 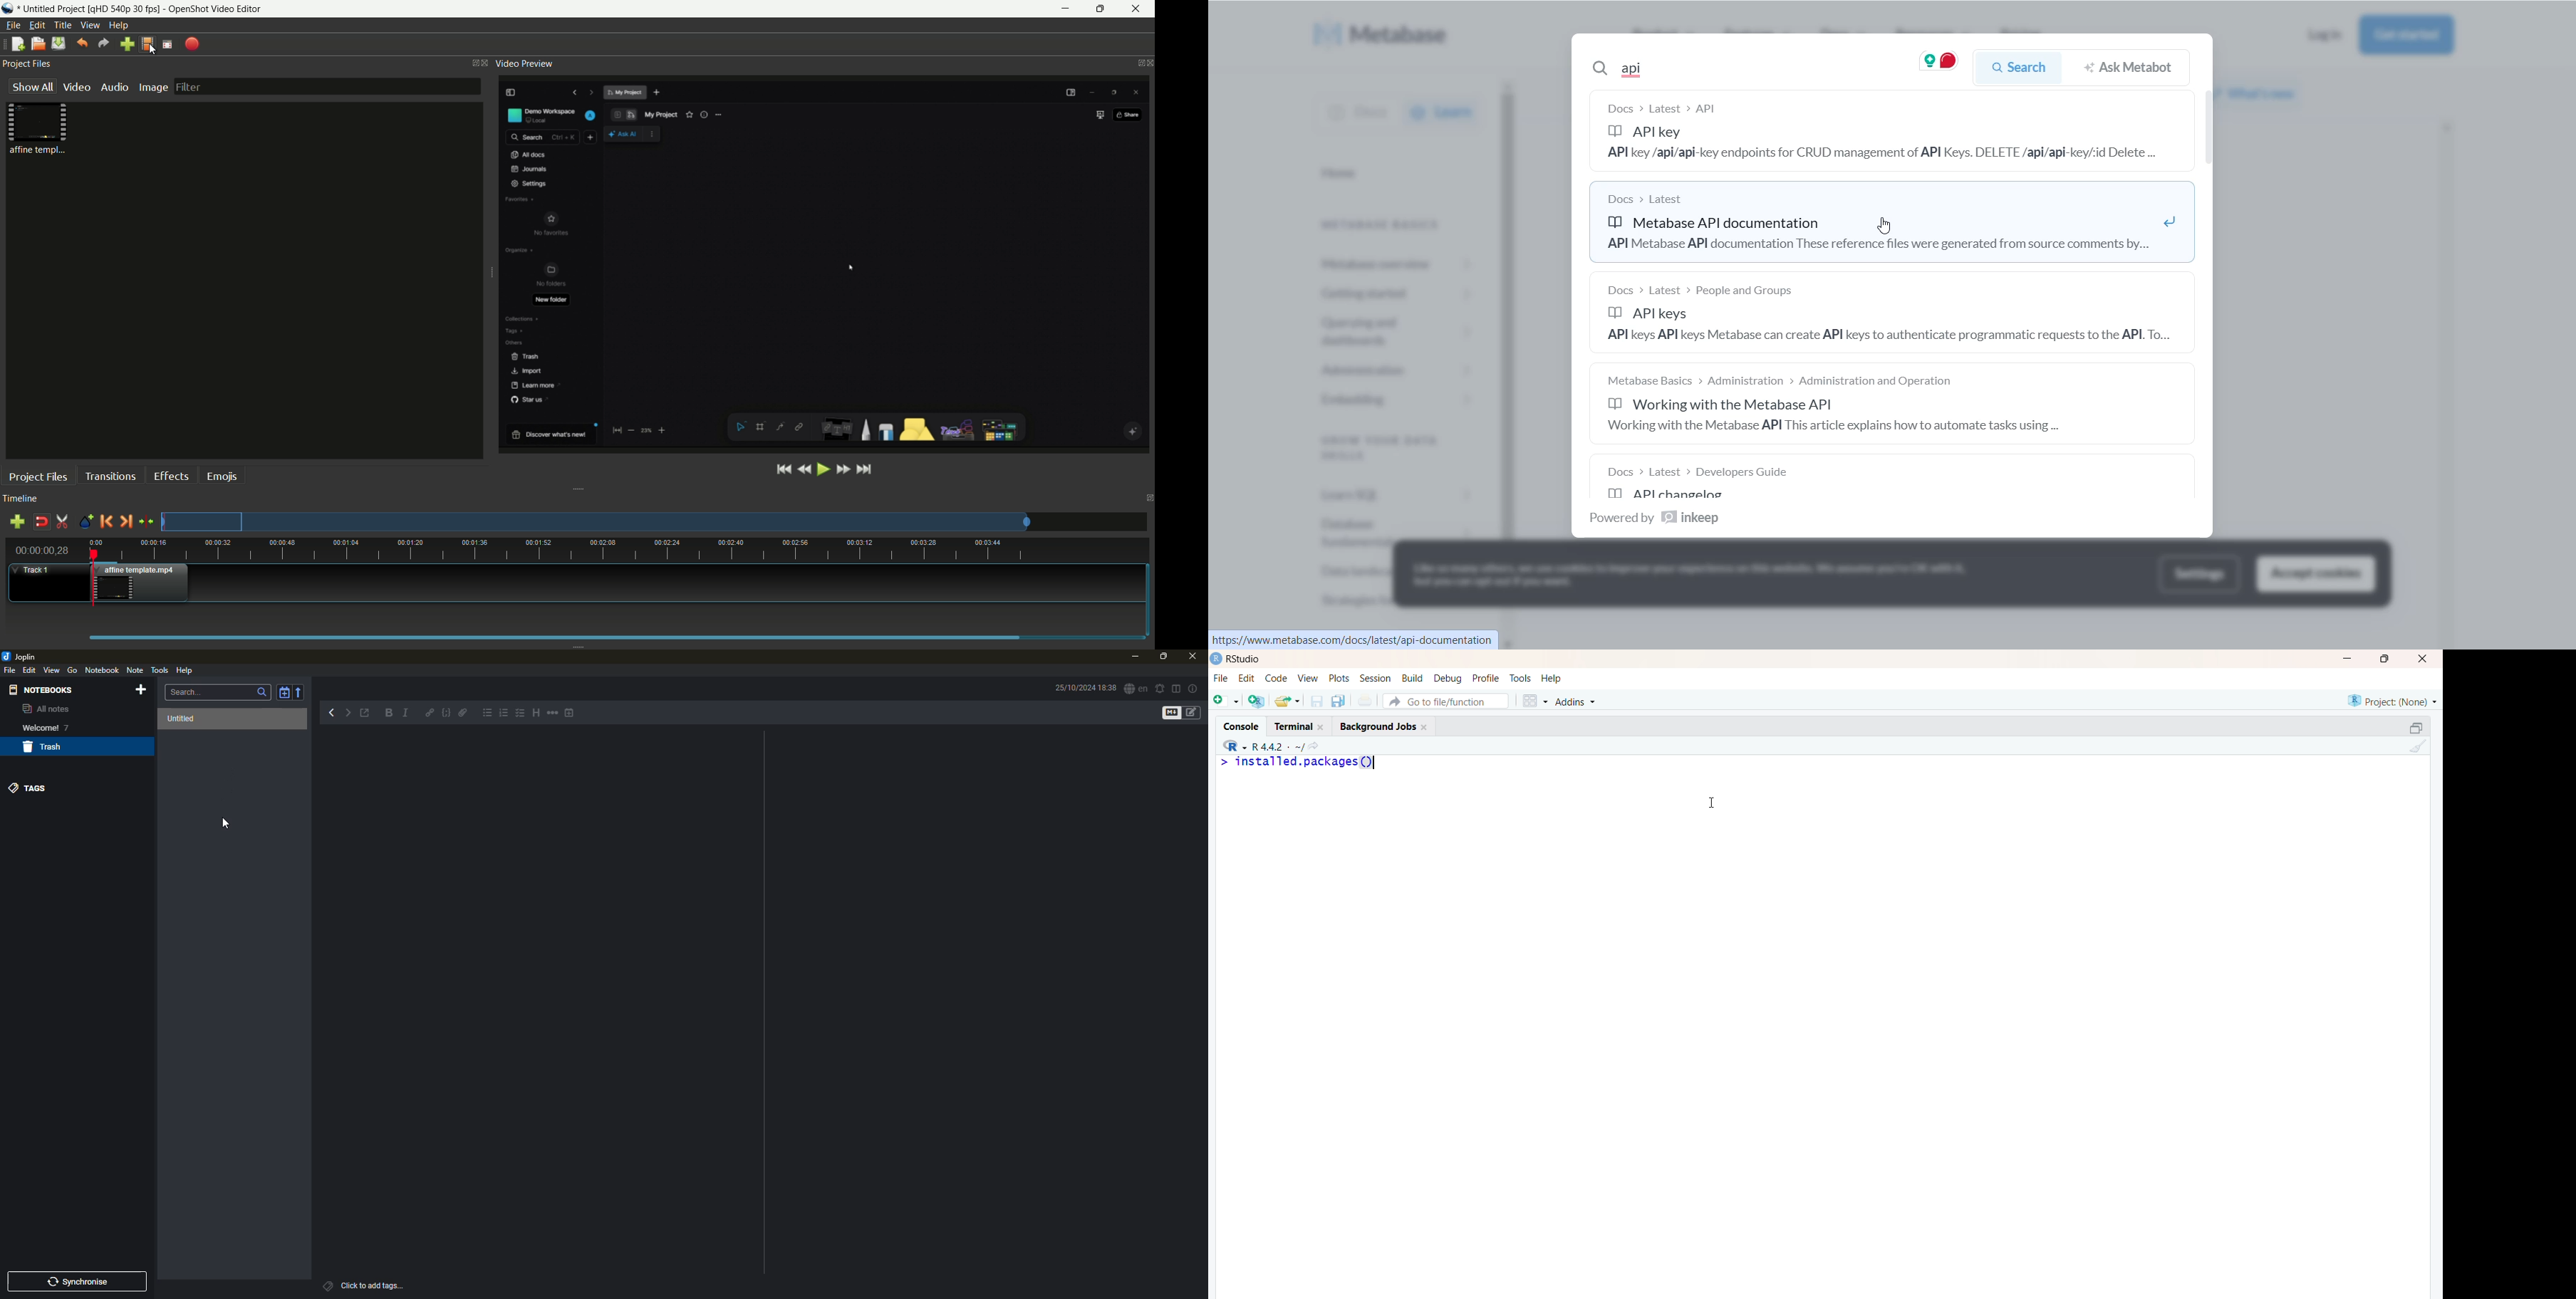 What do you see at coordinates (110, 476) in the screenshot?
I see `transitions` at bounding box center [110, 476].